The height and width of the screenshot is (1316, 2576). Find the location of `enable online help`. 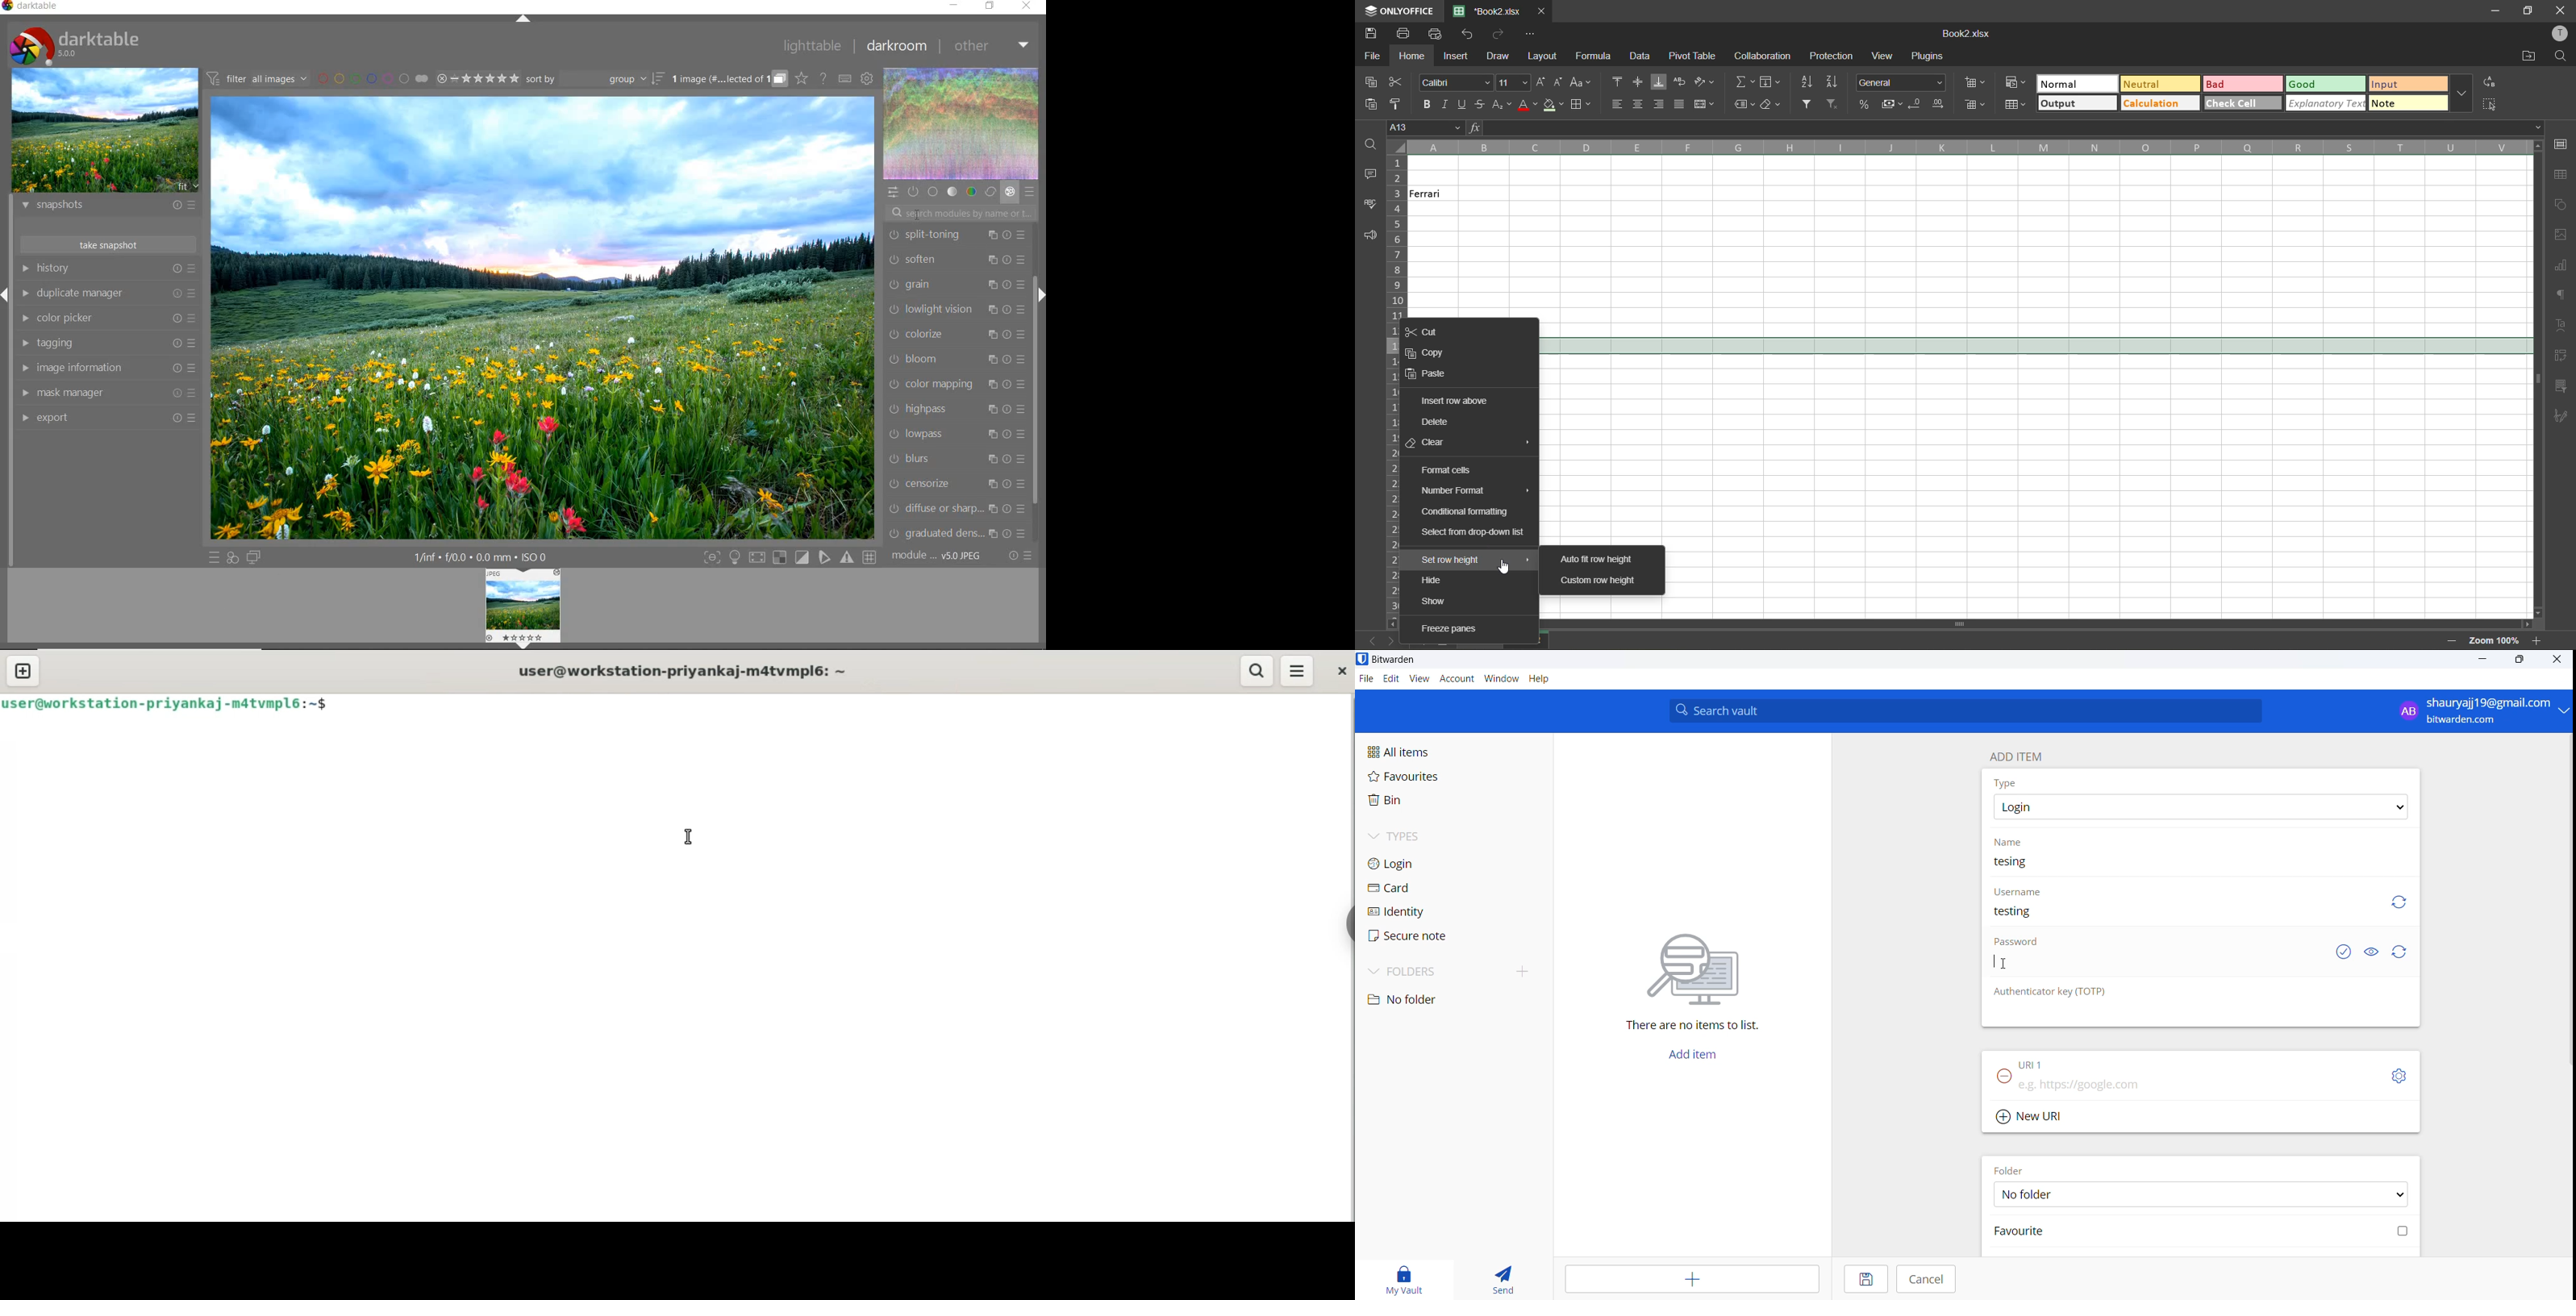

enable online help is located at coordinates (824, 79).